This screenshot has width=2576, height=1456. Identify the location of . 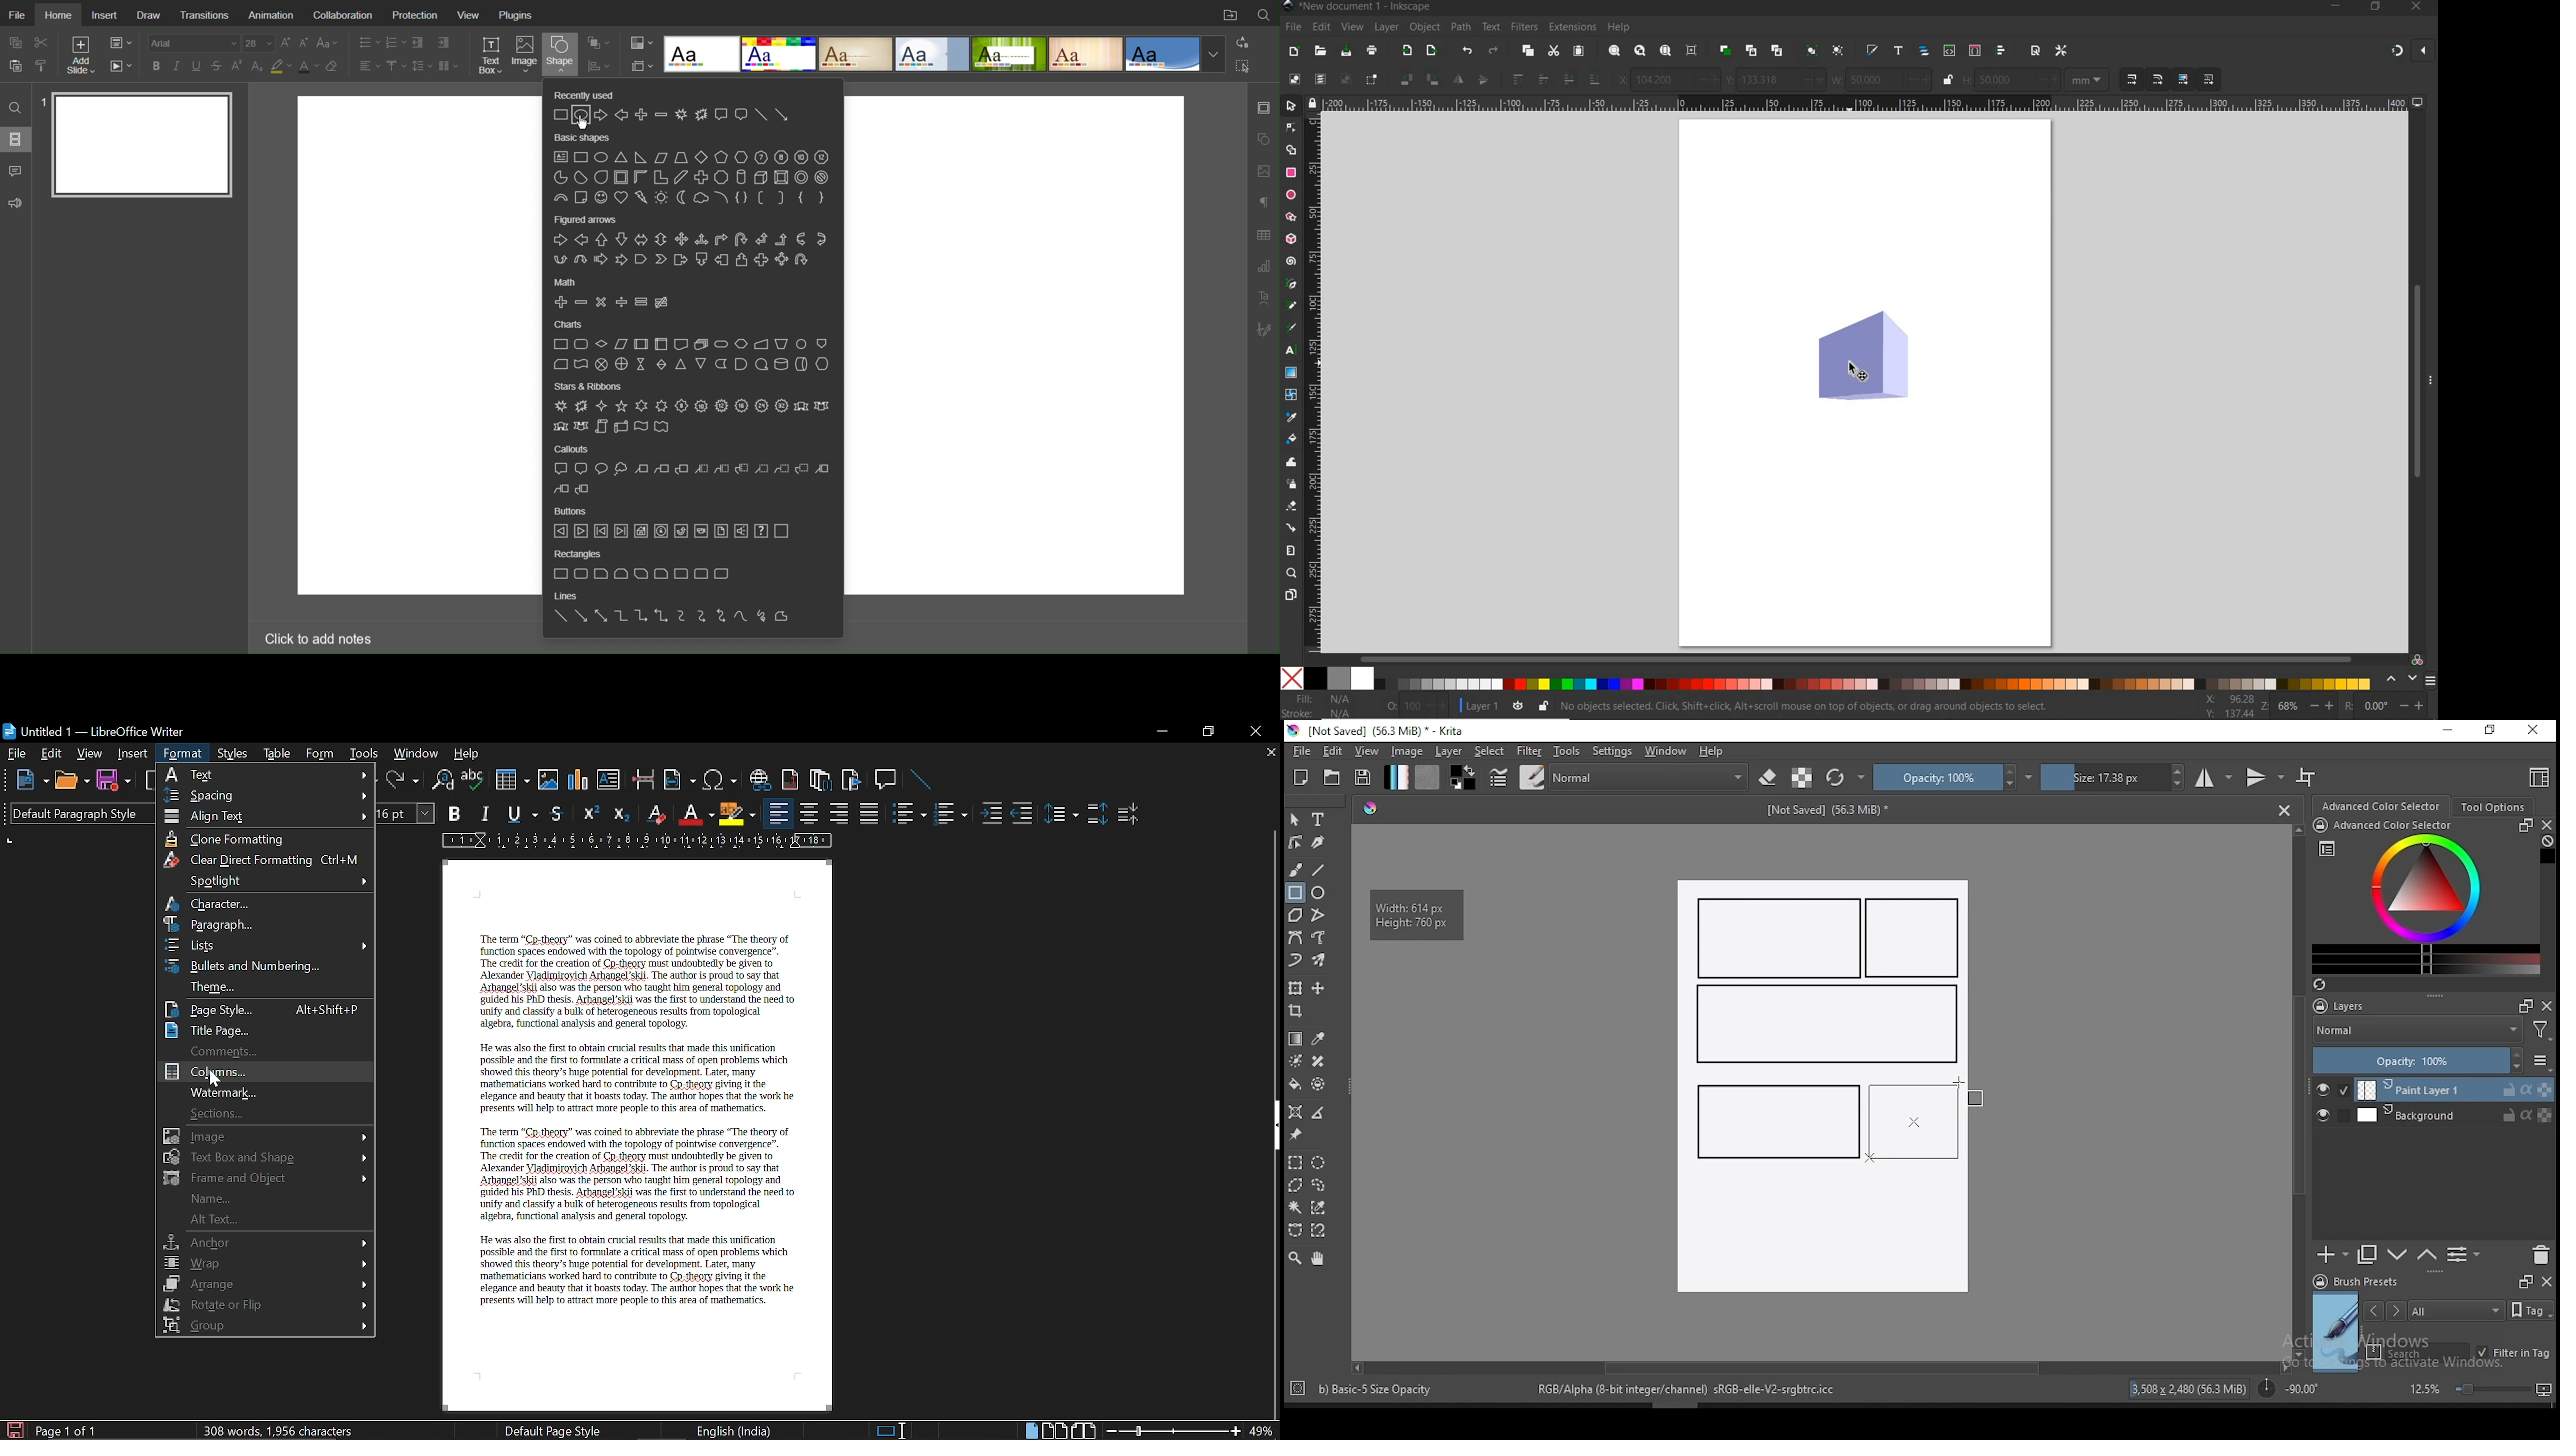
(2265, 775).